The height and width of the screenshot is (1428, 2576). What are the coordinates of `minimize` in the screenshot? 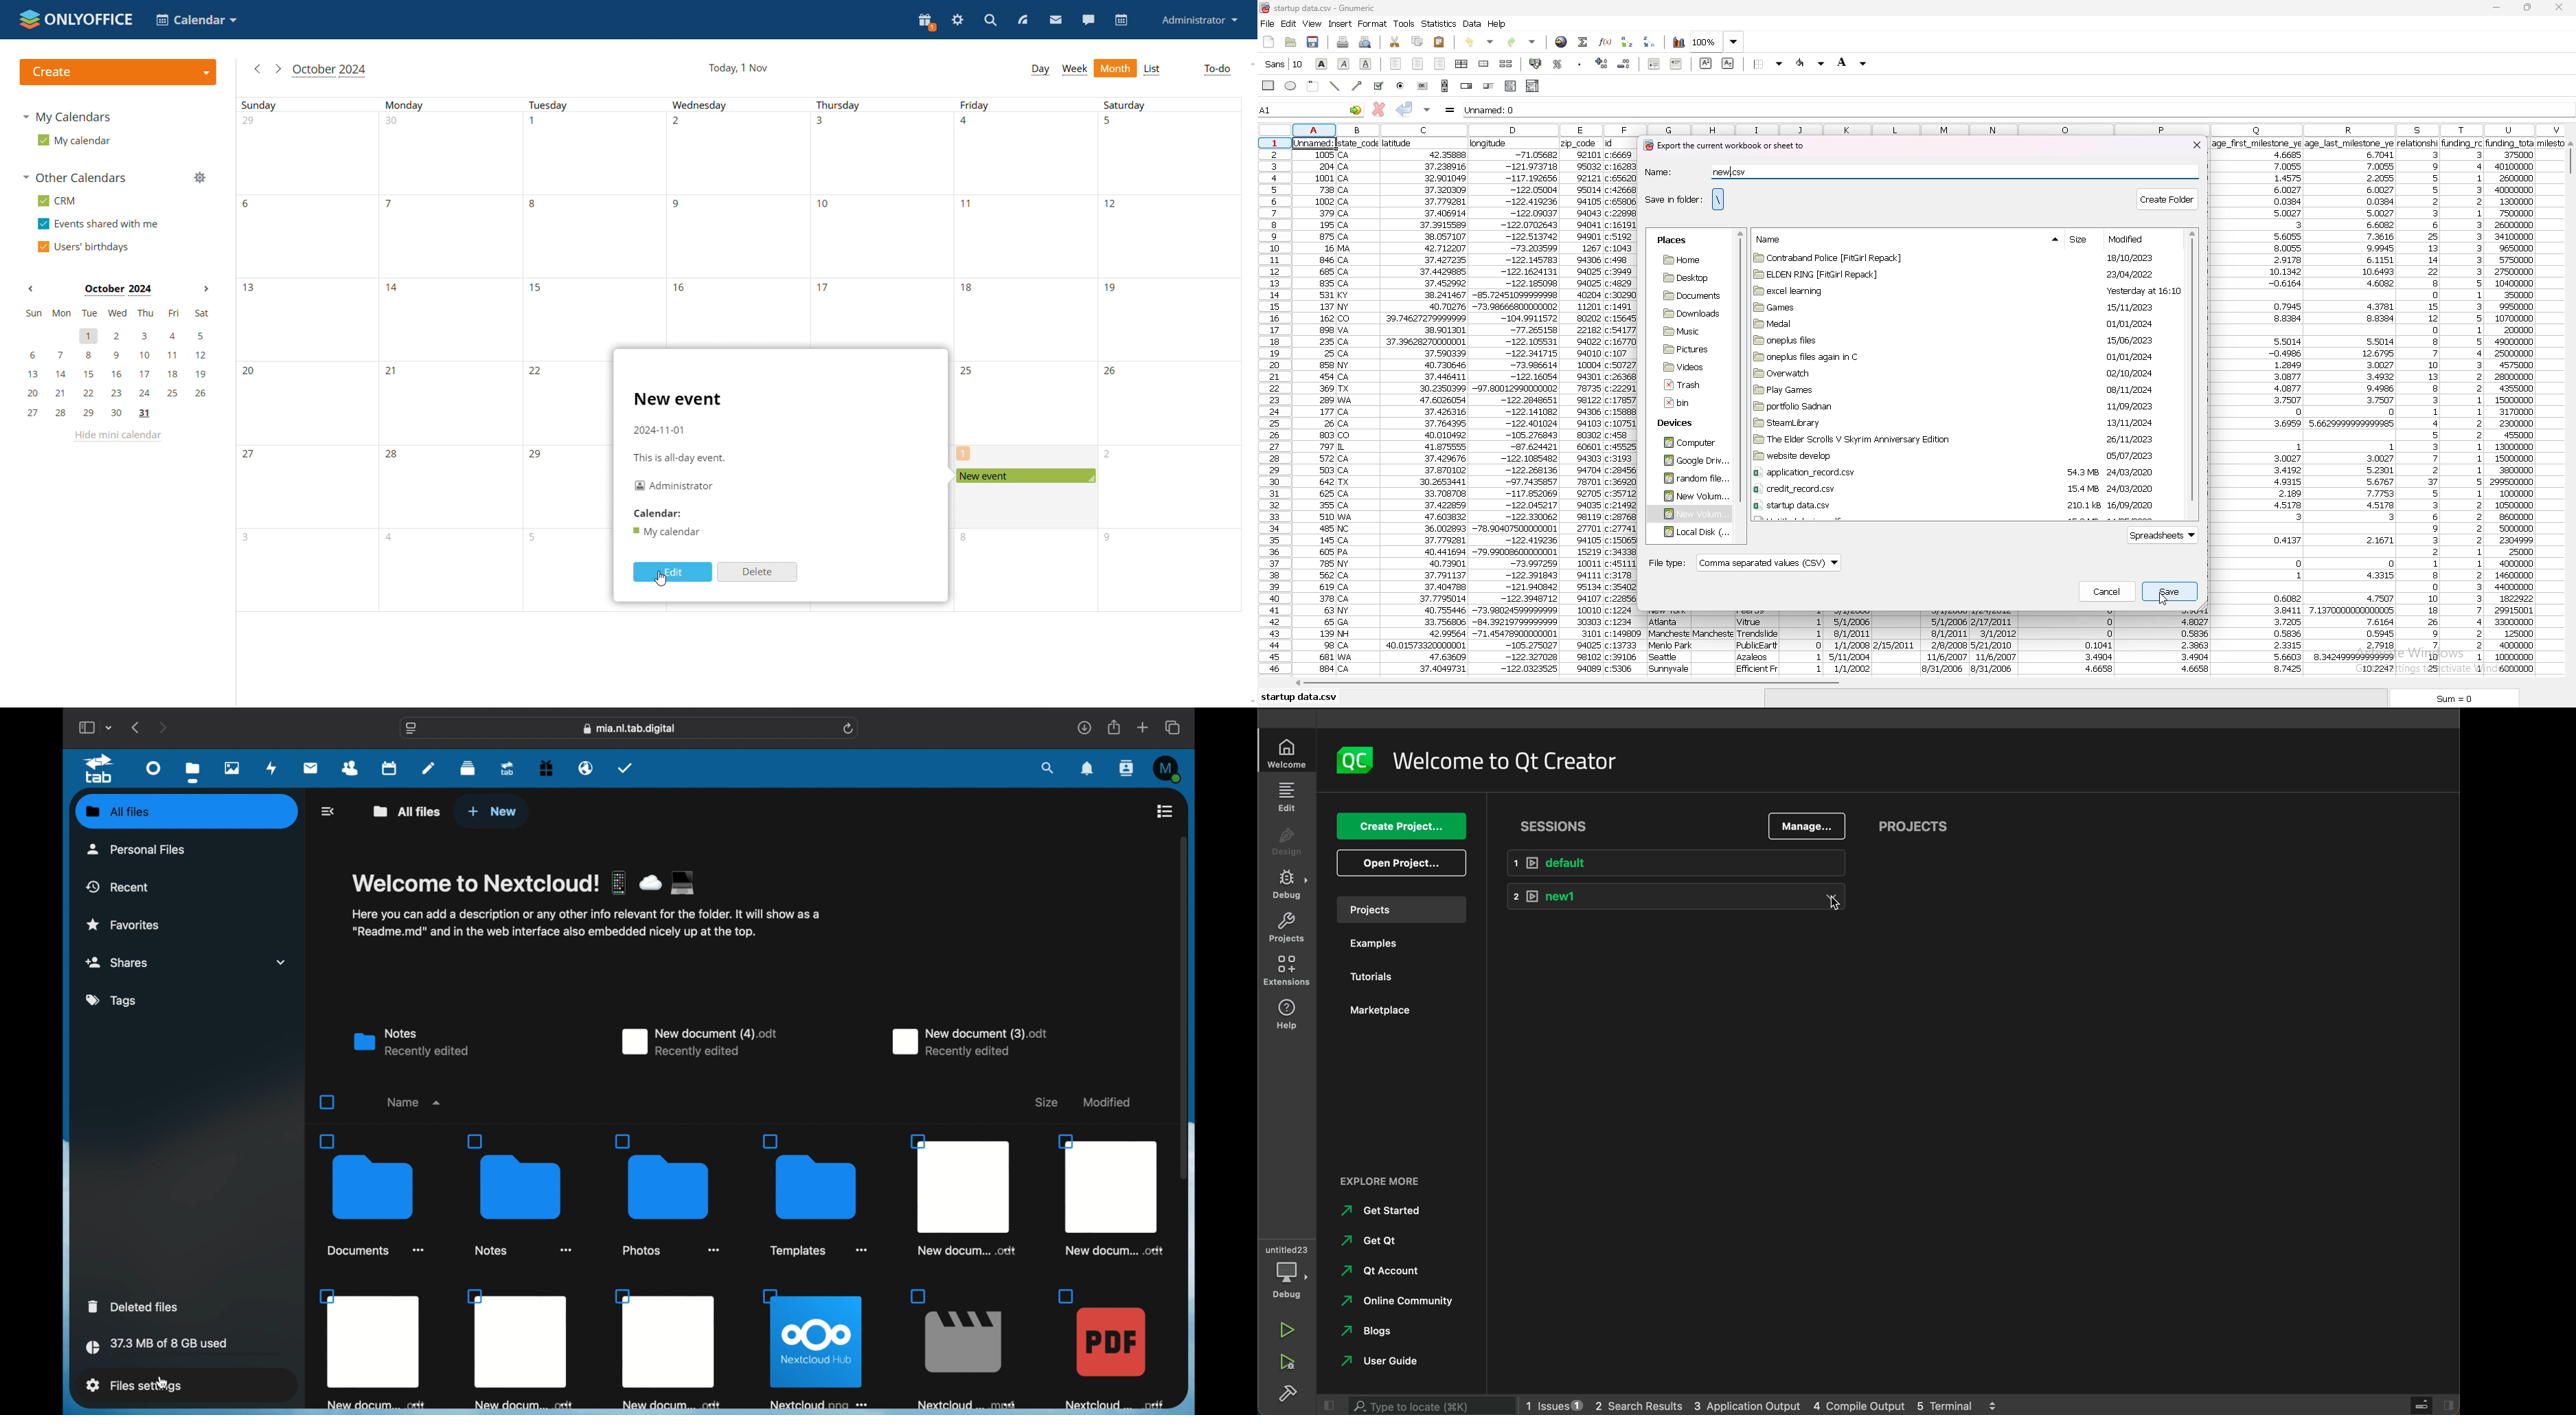 It's located at (2497, 8).